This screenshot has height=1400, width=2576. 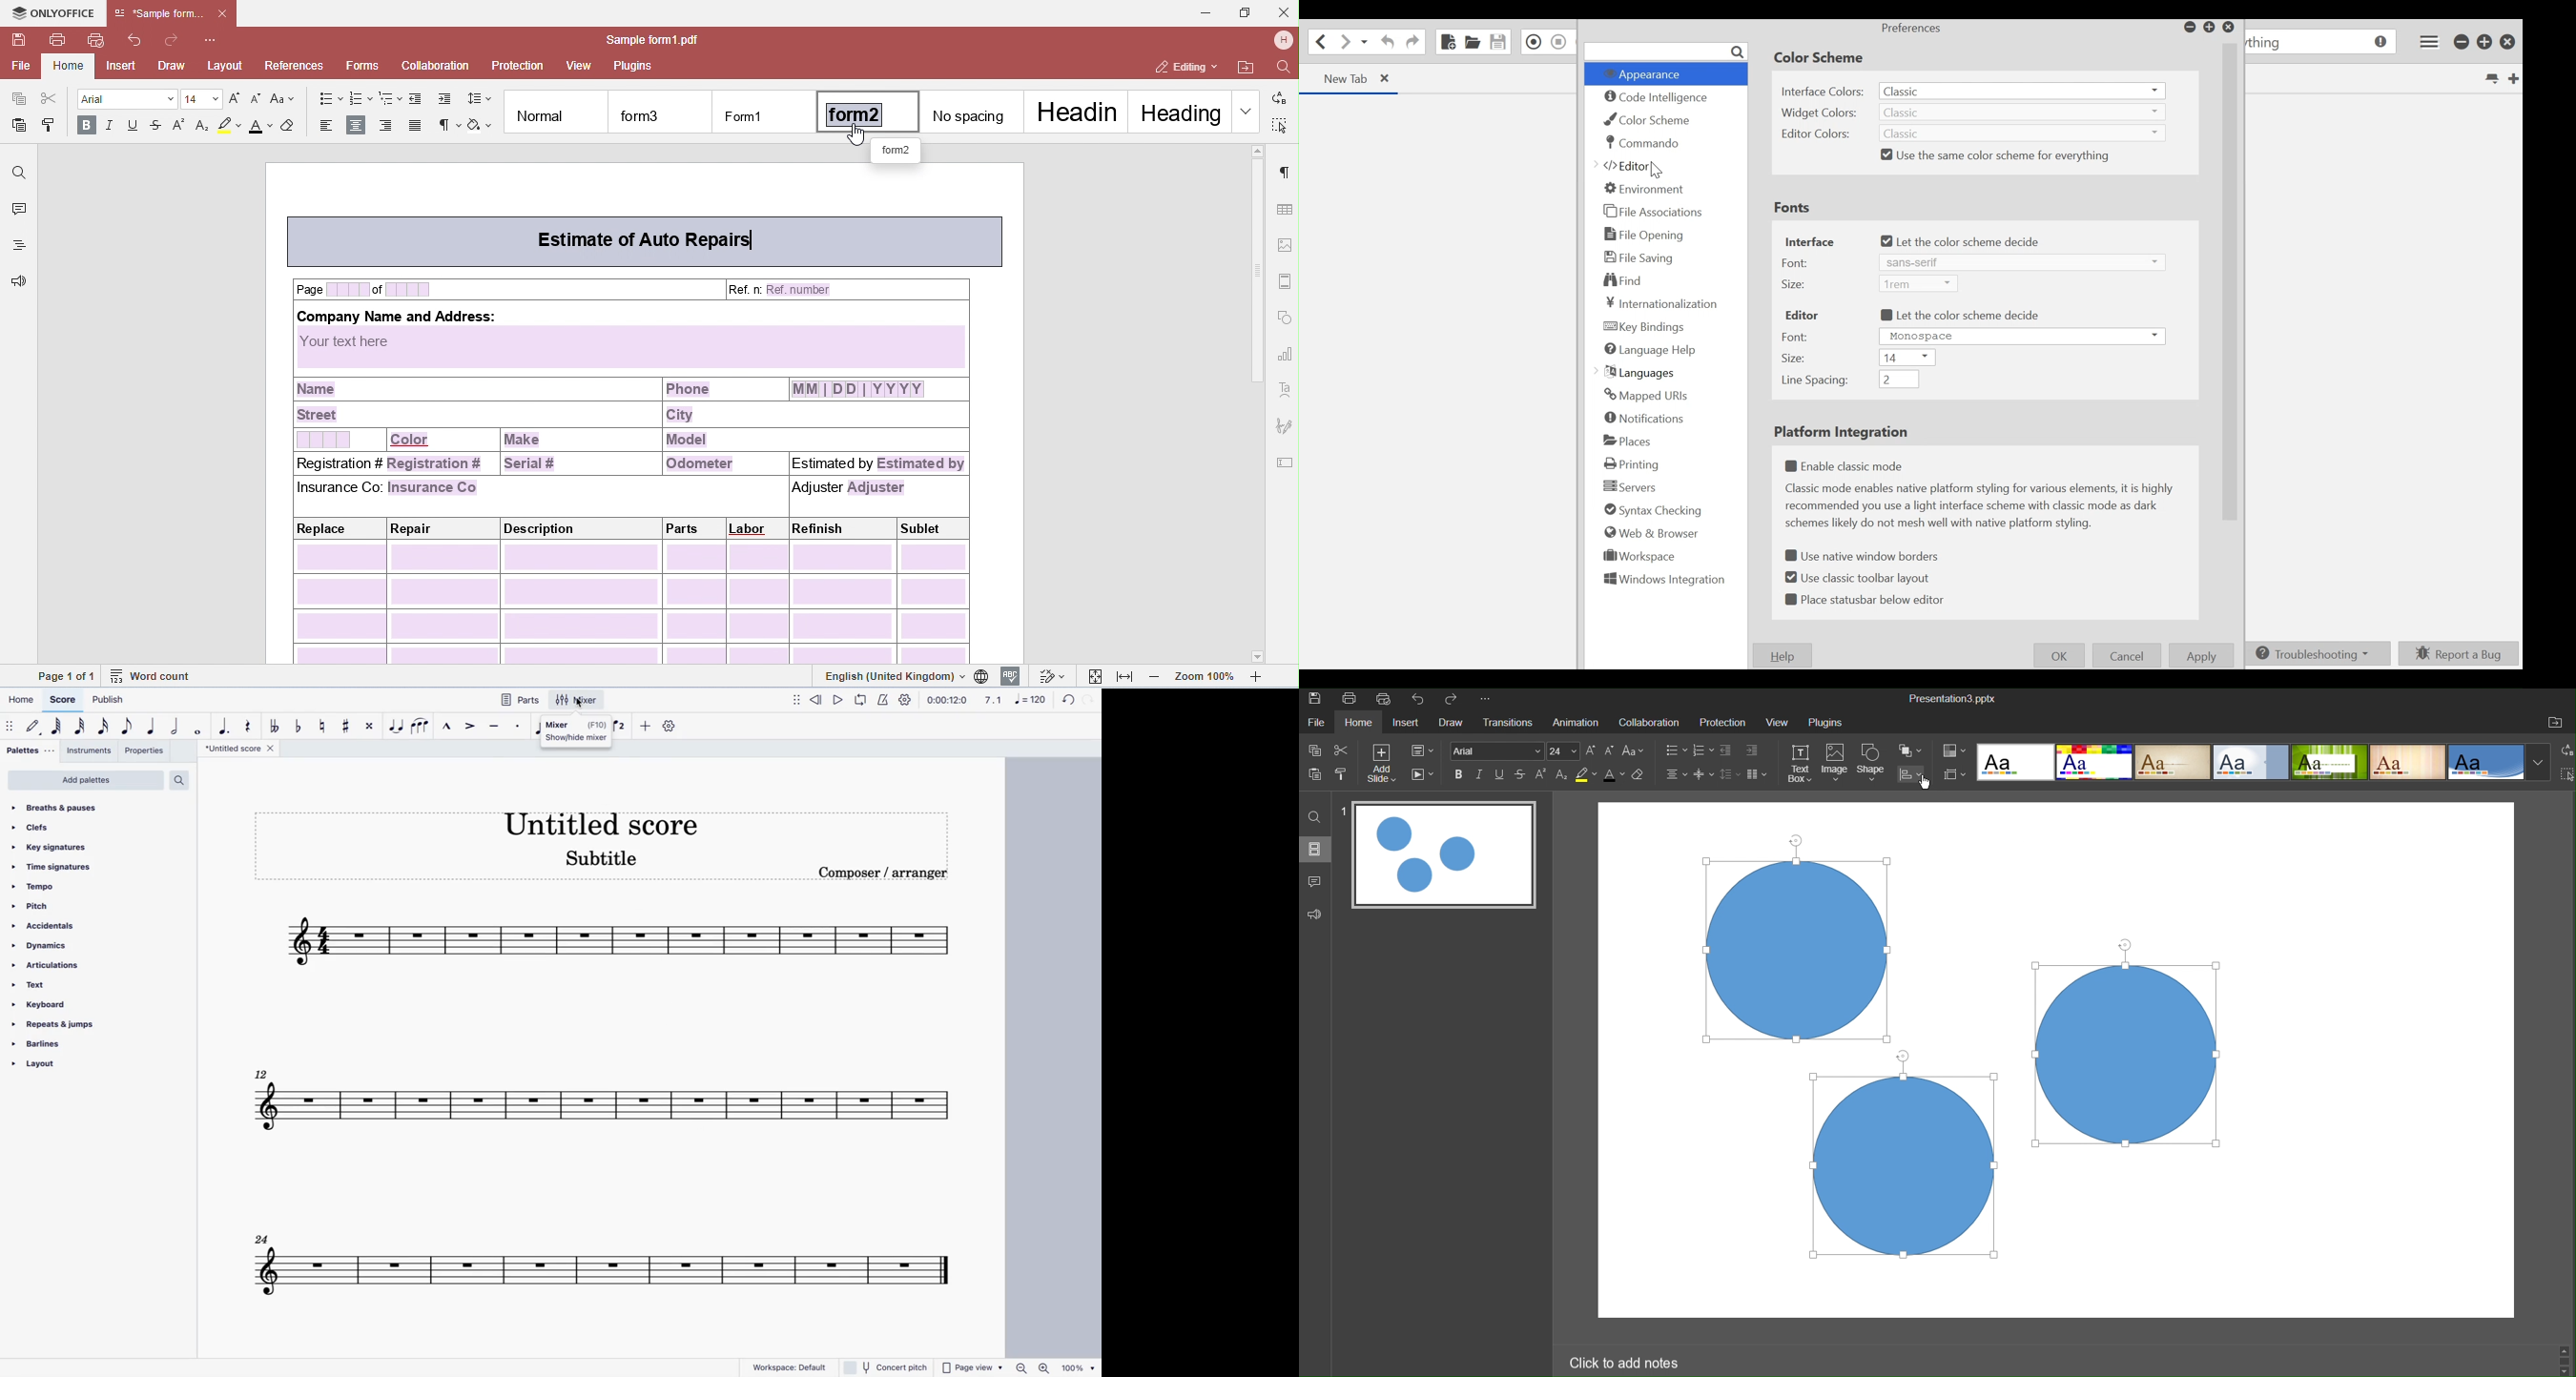 What do you see at coordinates (2566, 1372) in the screenshot?
I see `Scroll down ` at bounding box center [2566, 1372].